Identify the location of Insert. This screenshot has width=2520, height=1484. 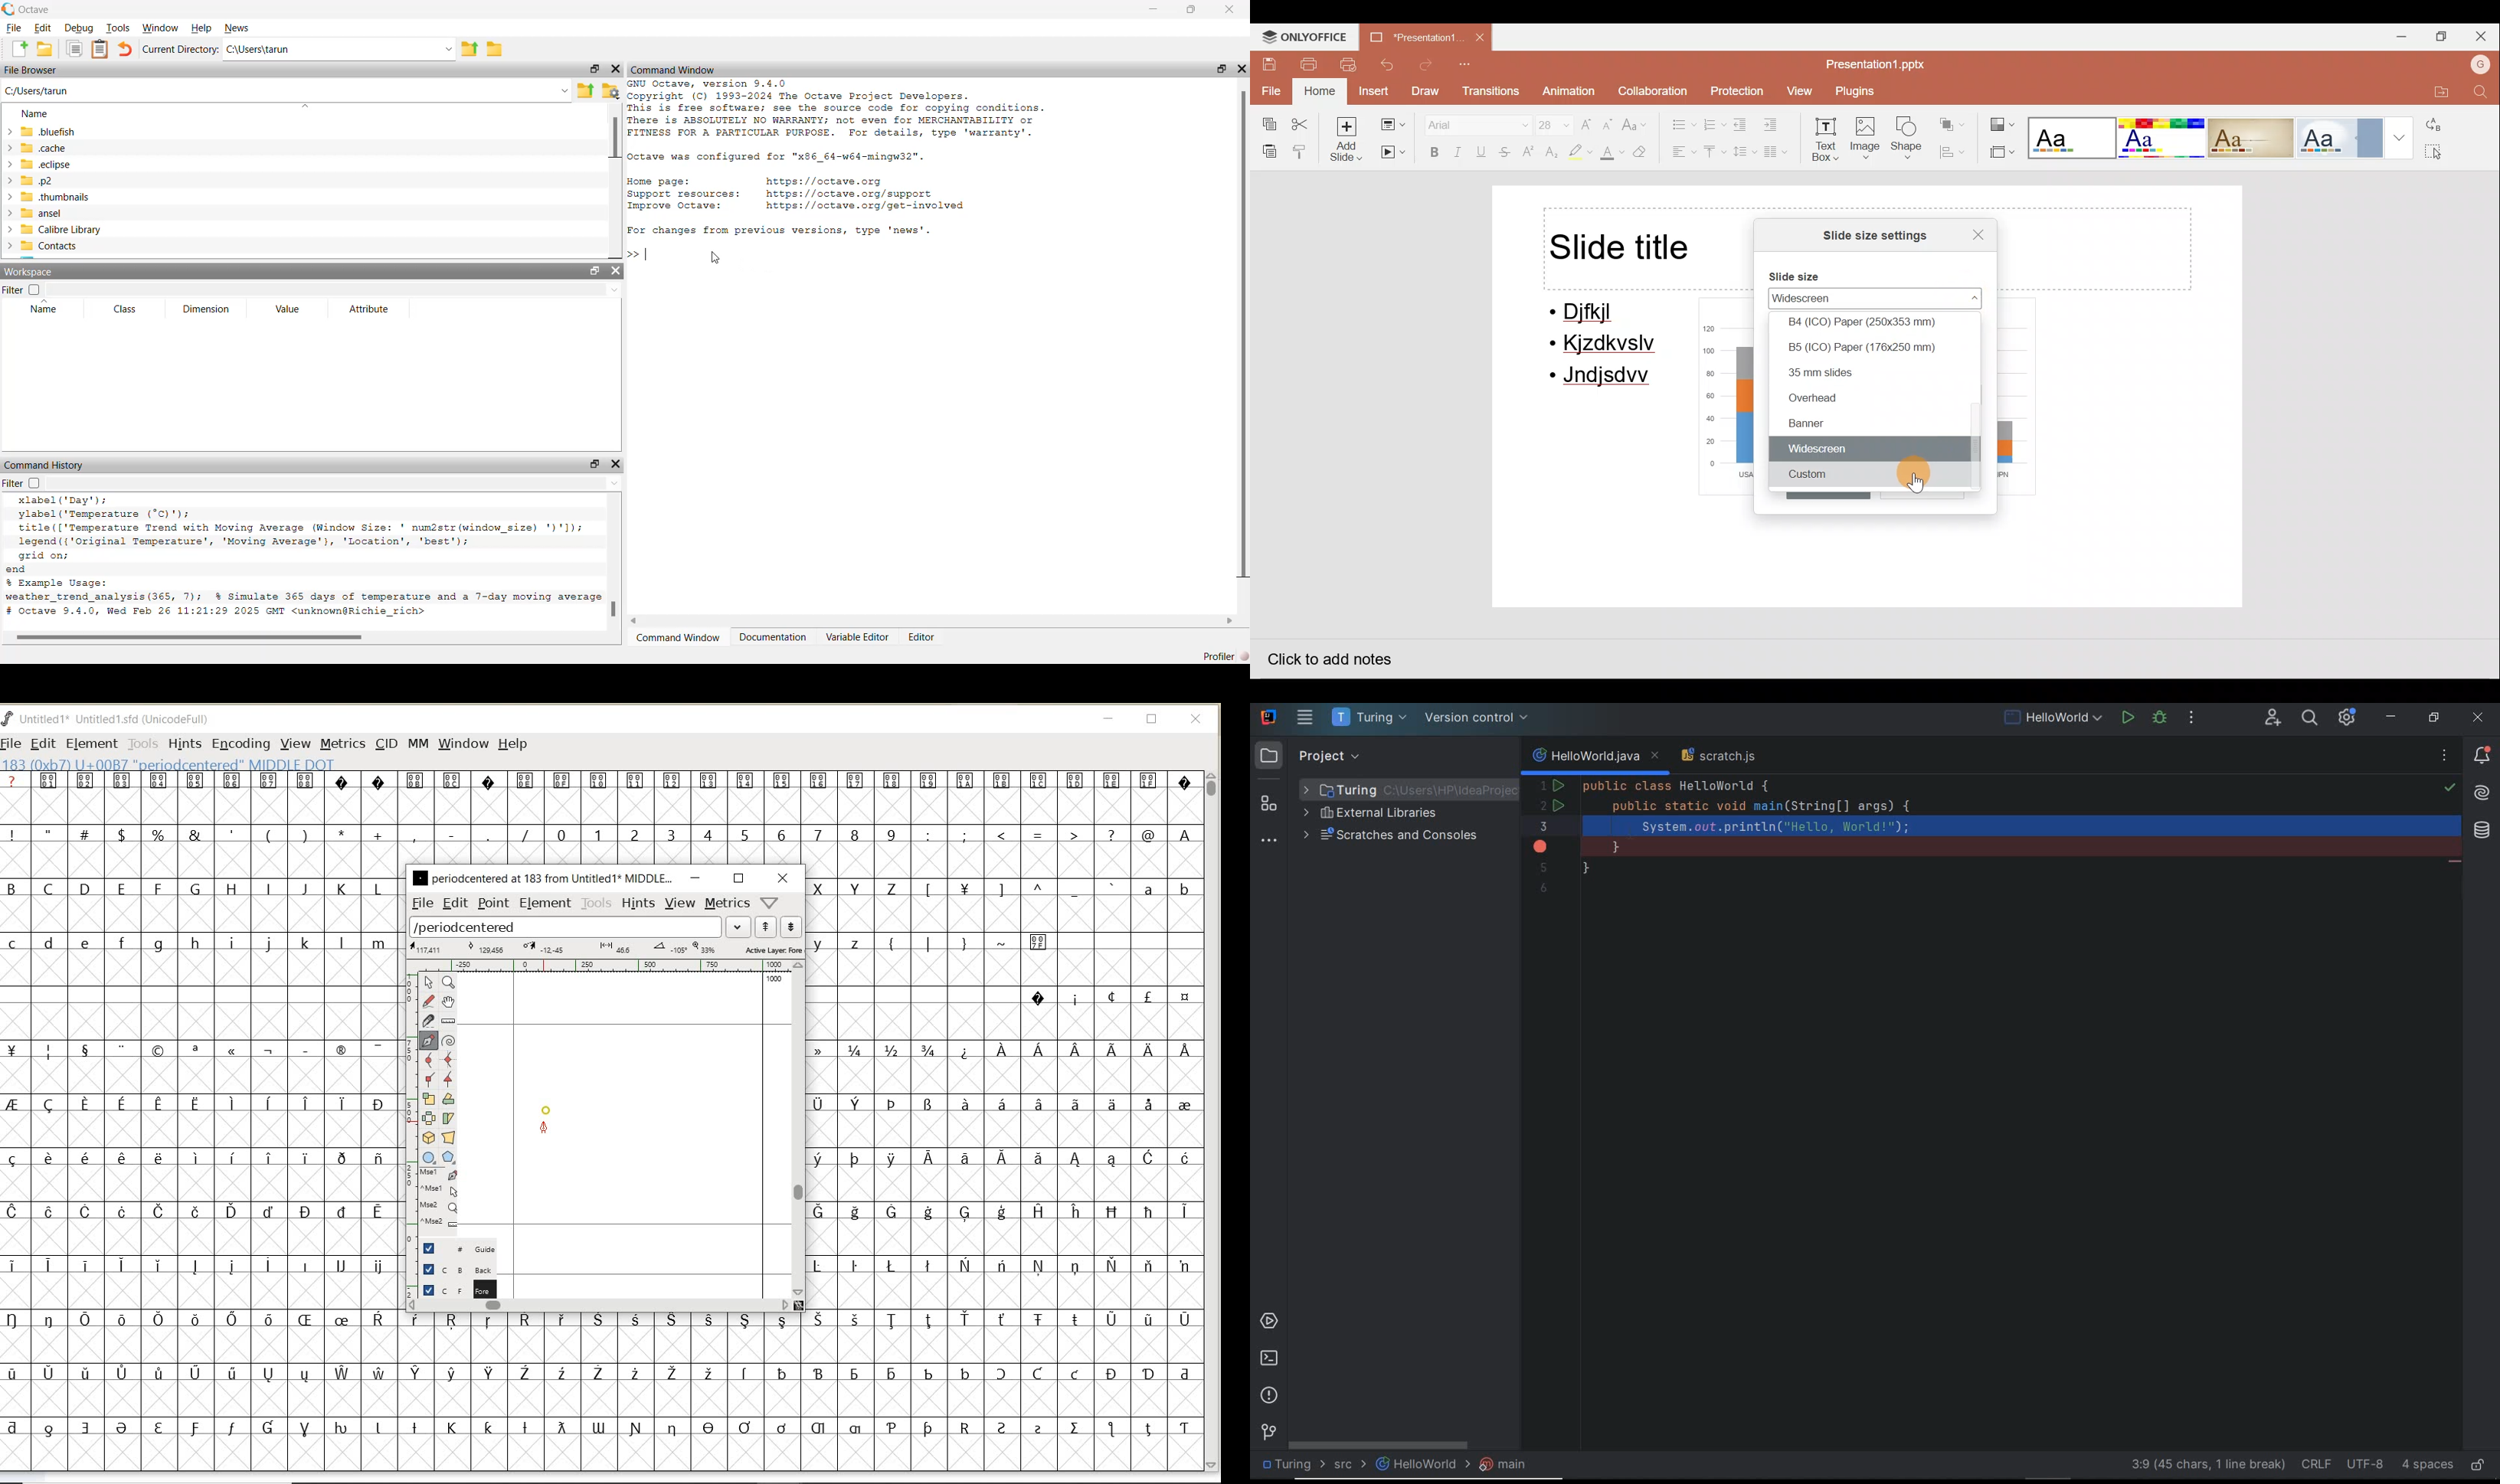
(1372, 90).